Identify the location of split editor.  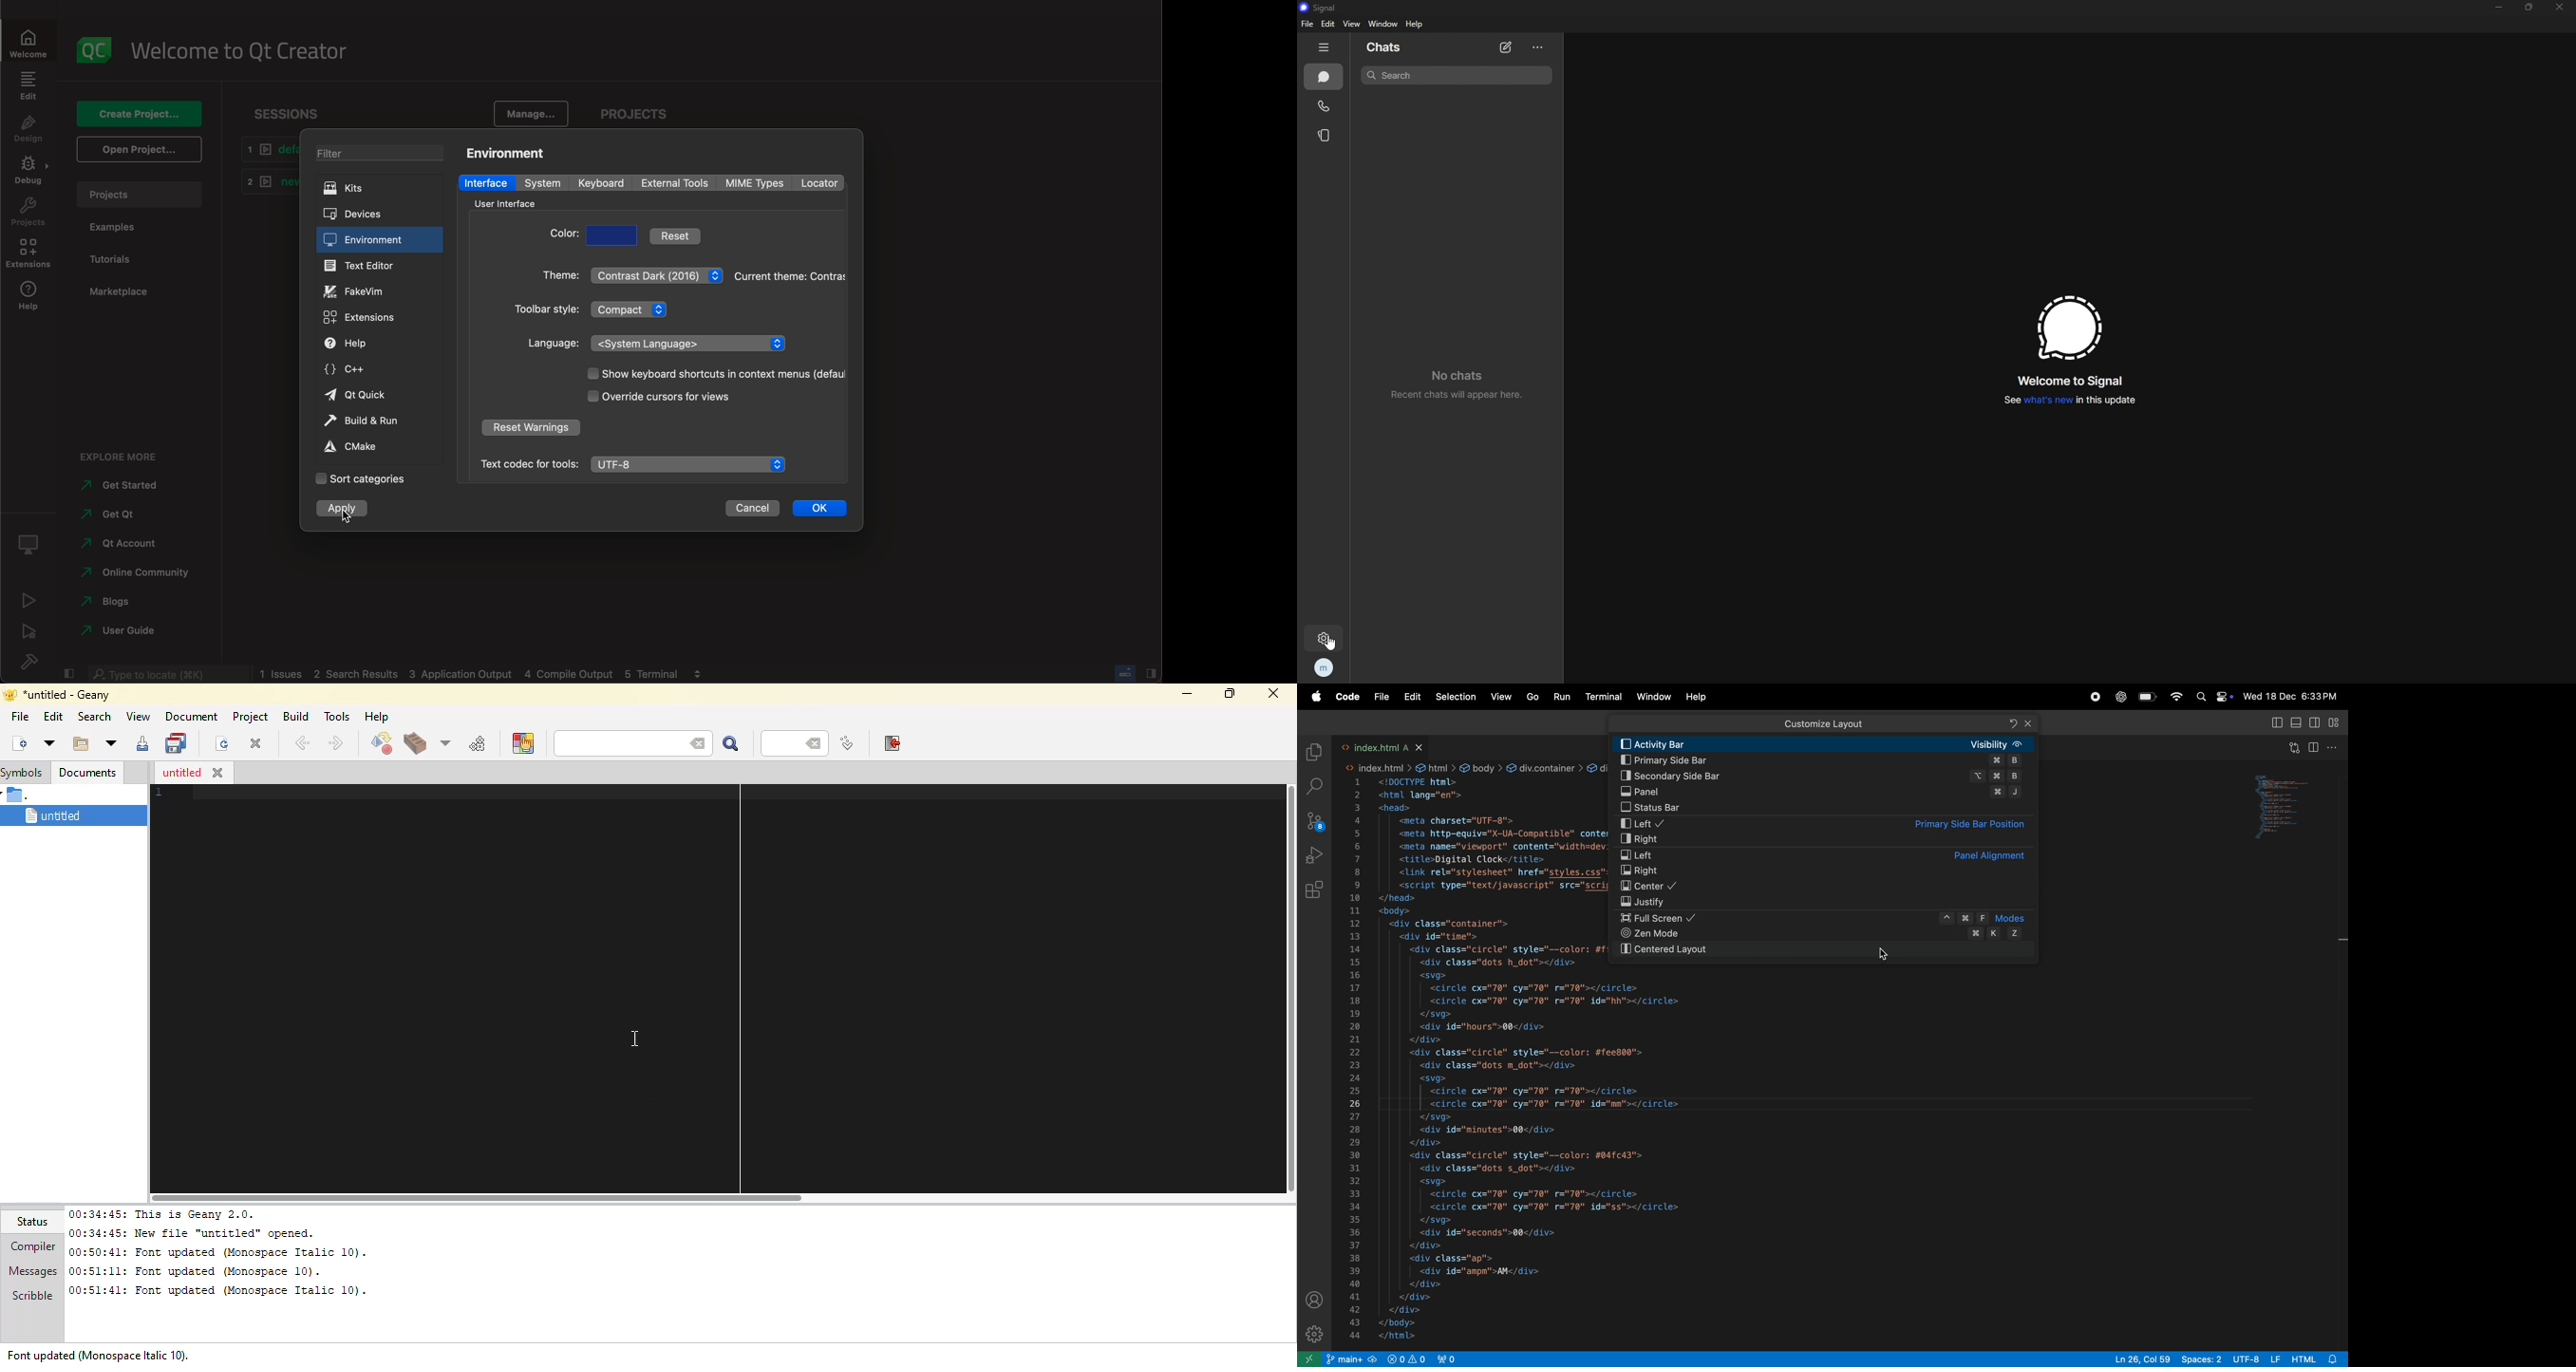
(2316, 747).